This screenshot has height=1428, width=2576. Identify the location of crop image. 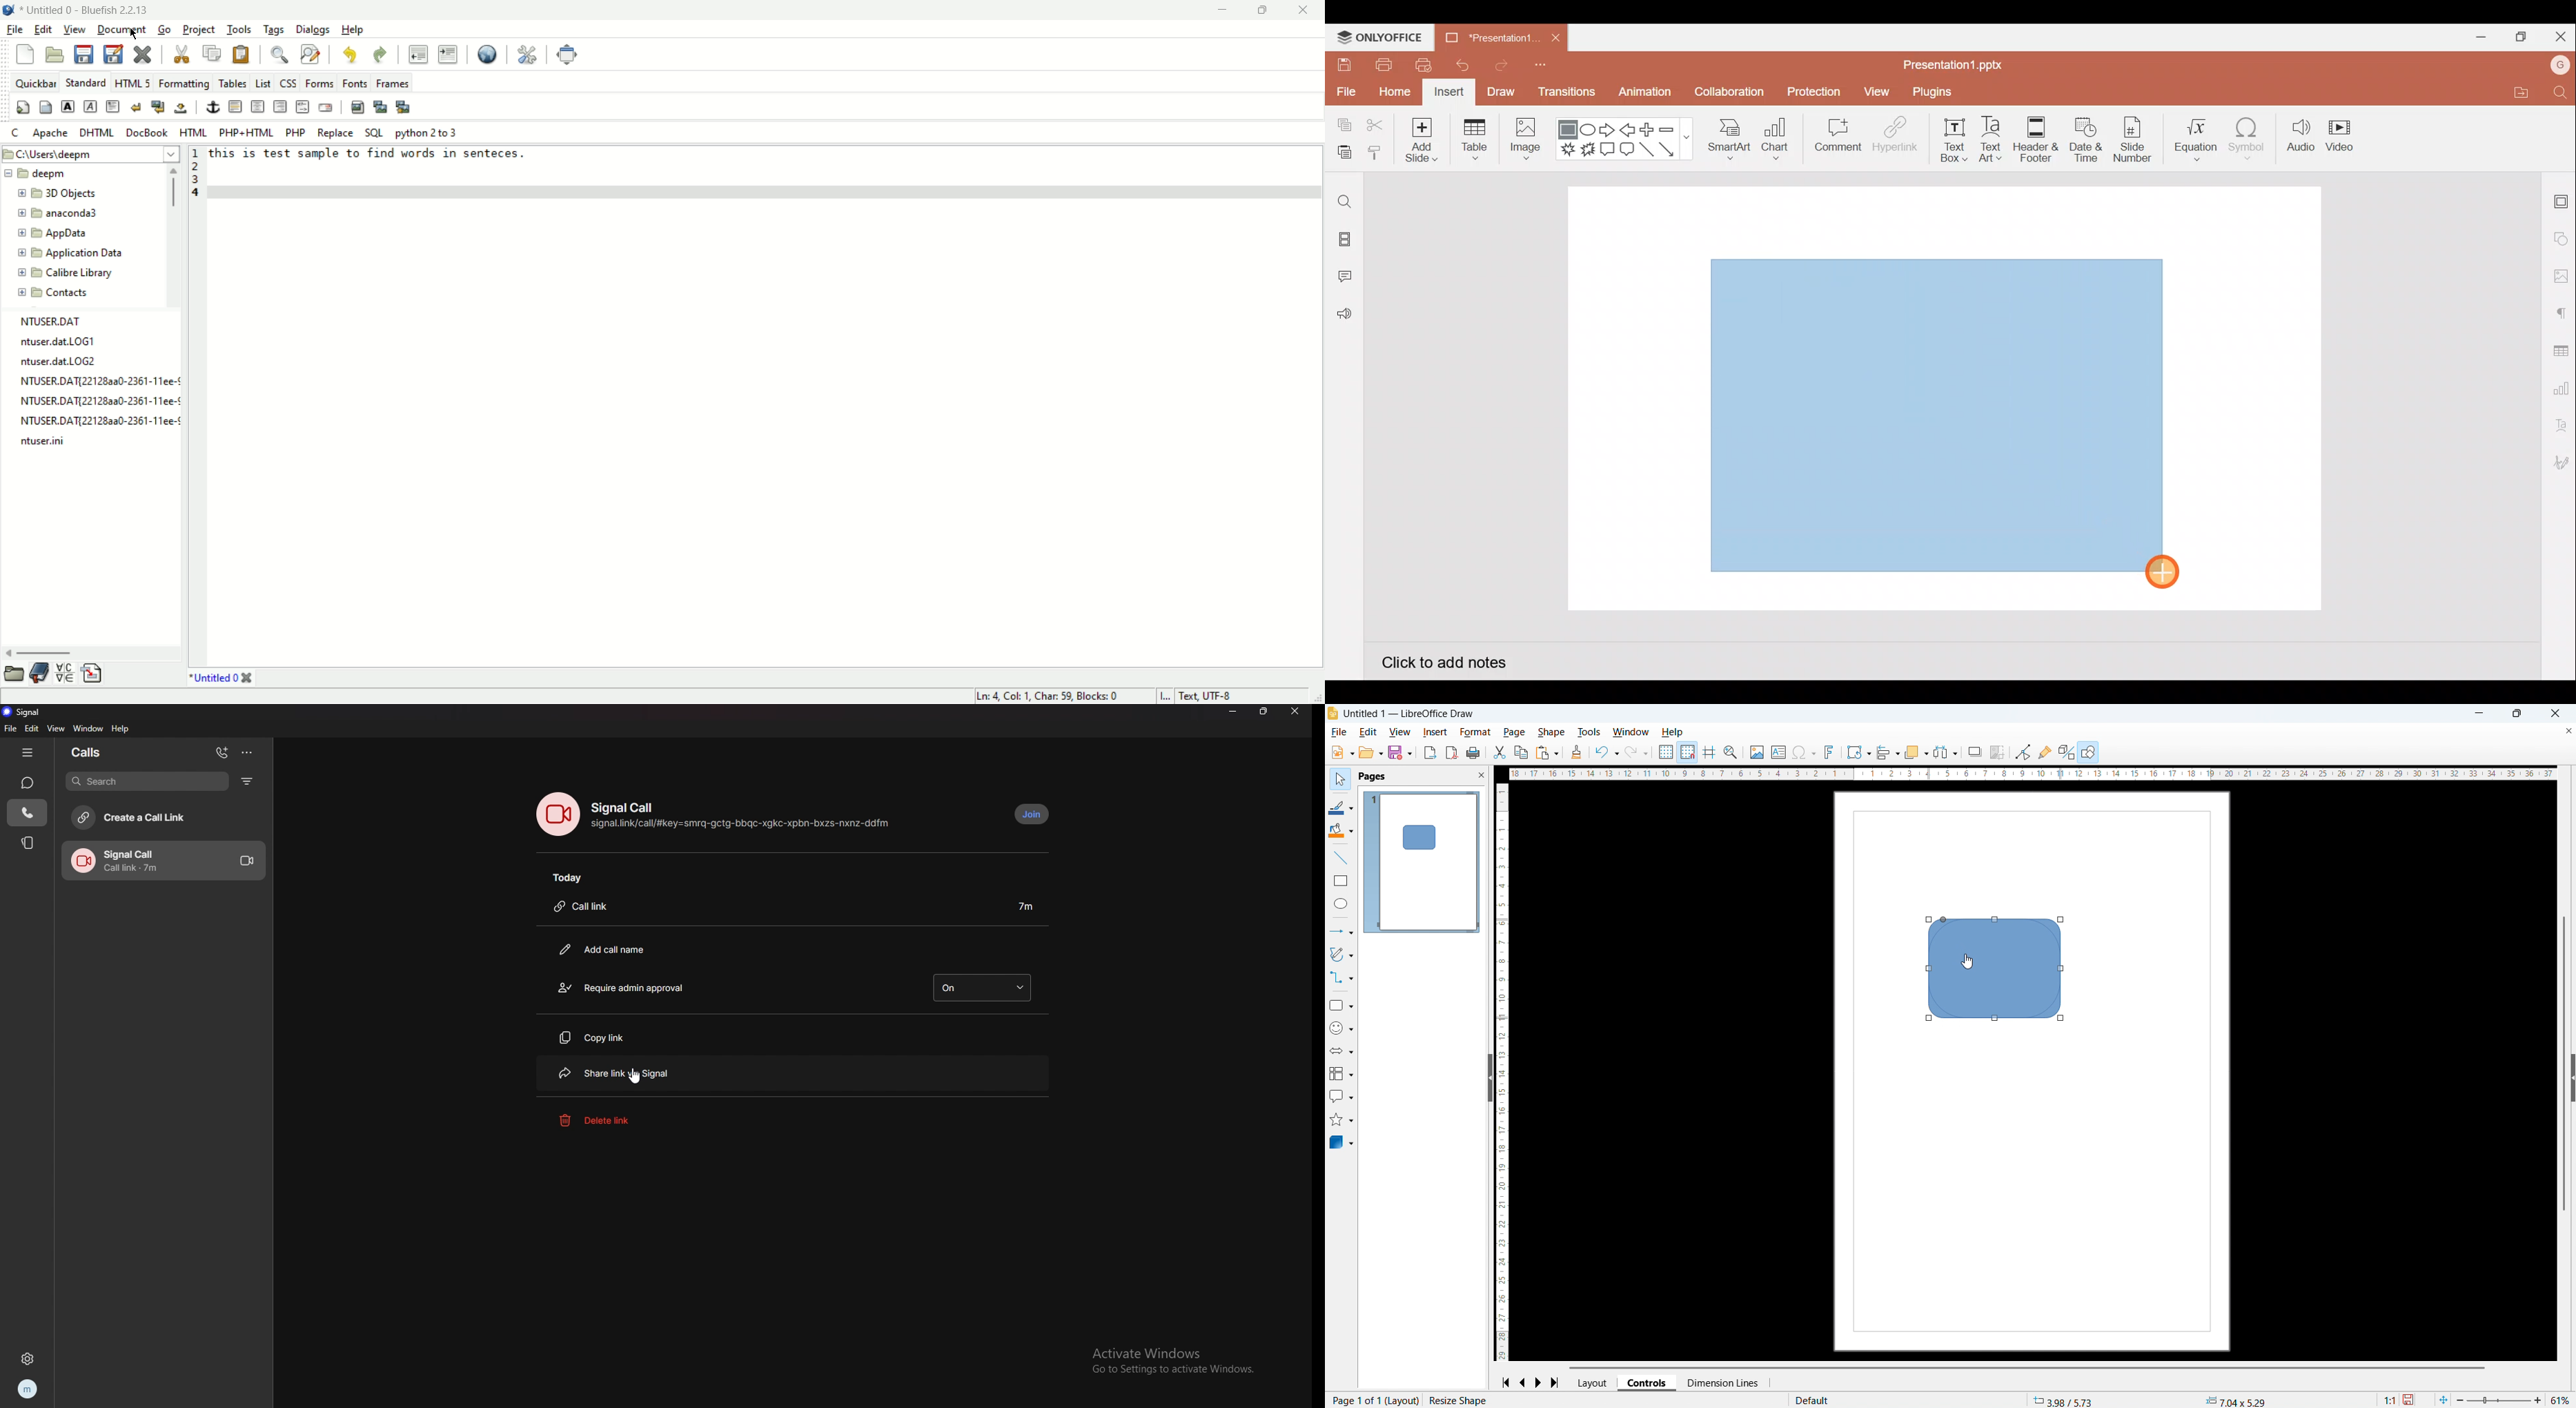
(1997, 753).